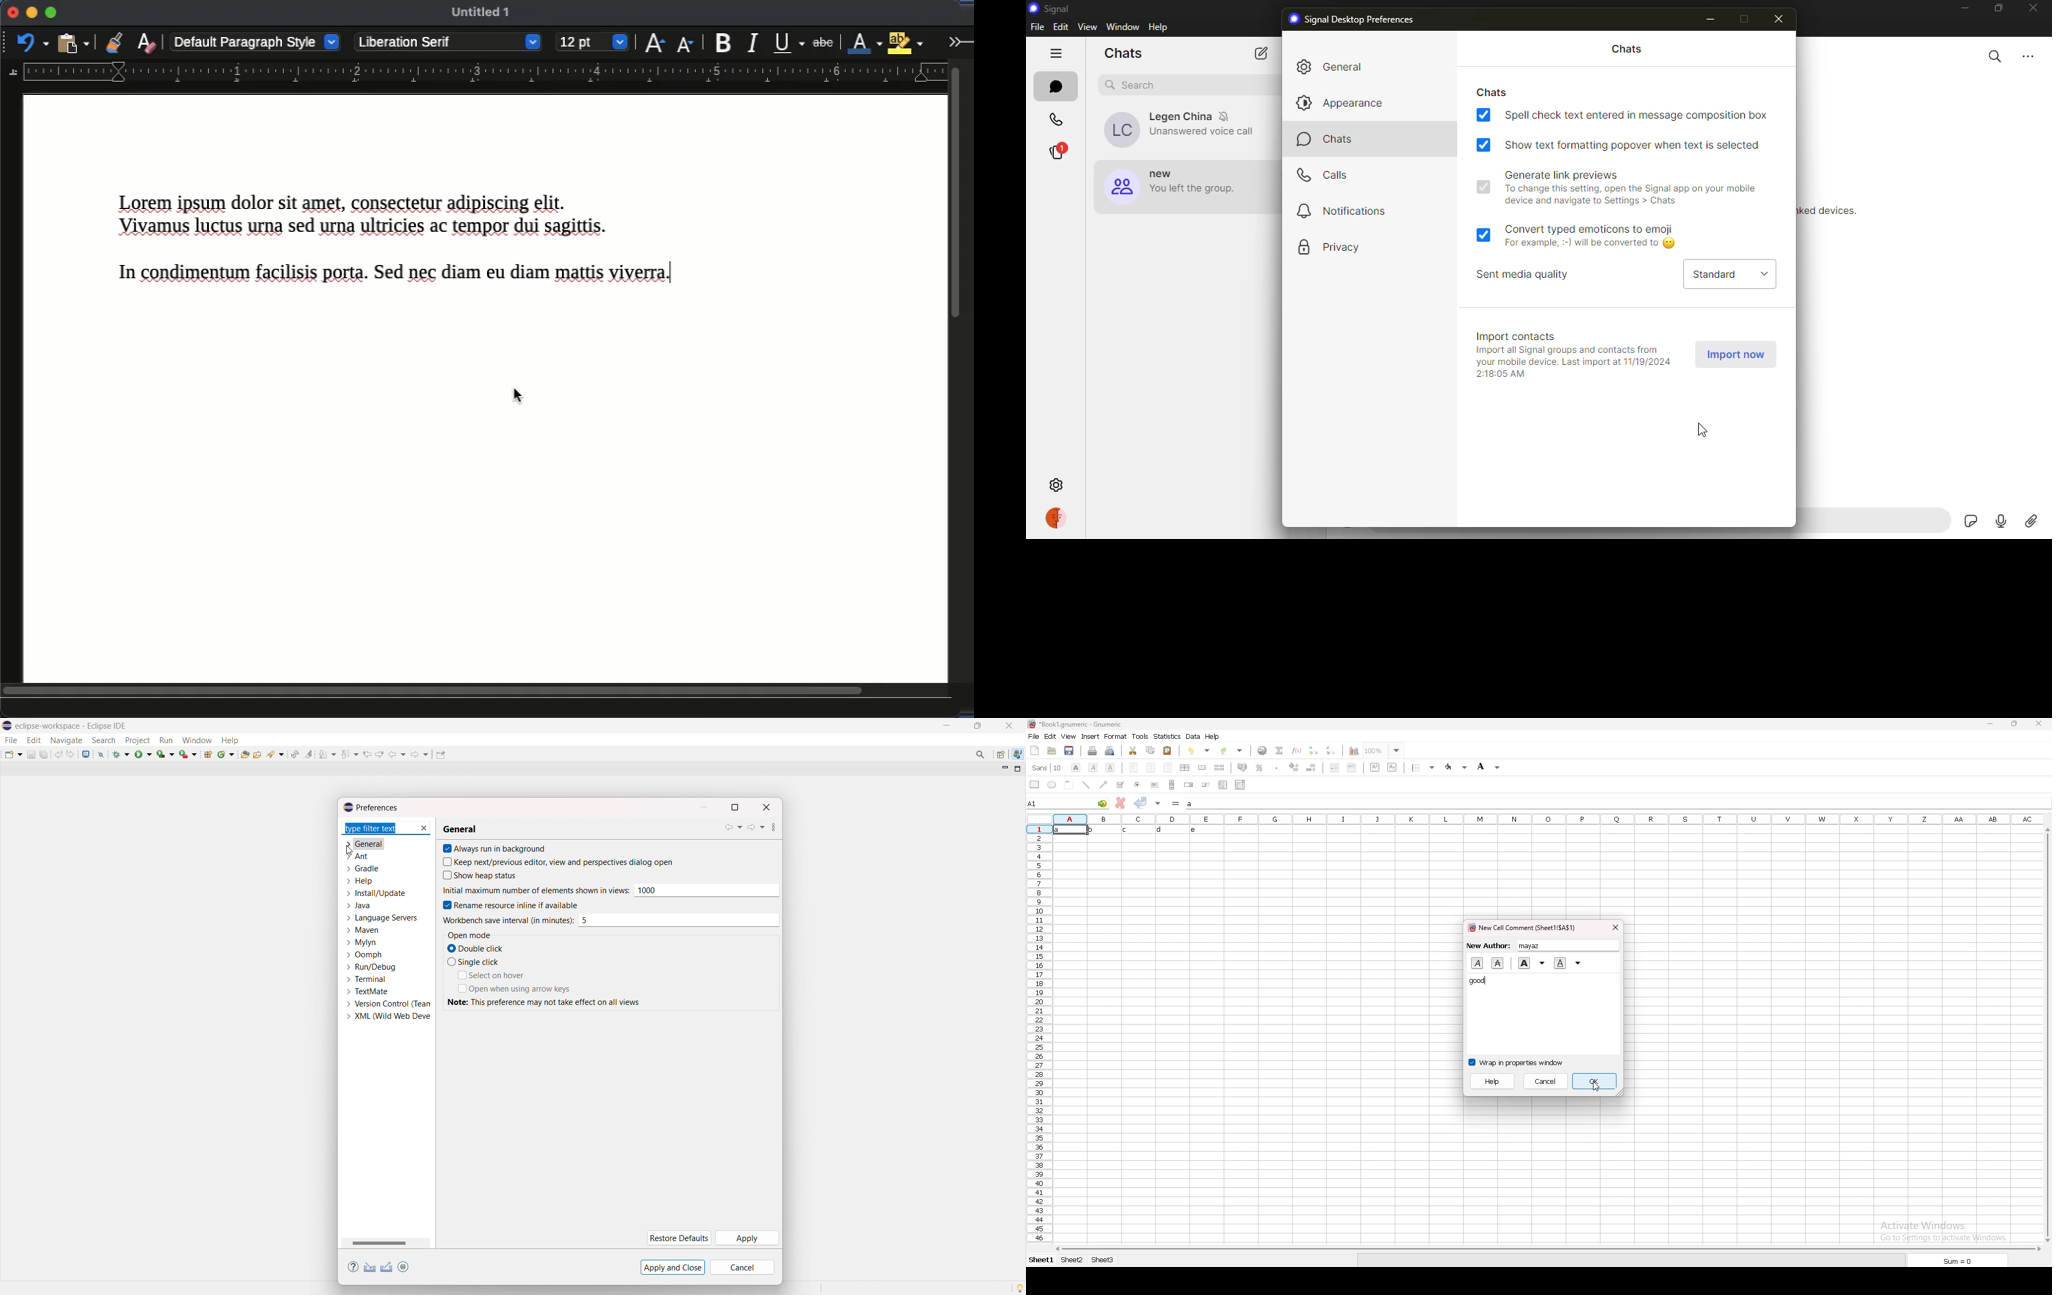 The width and height of the screenshot is (2072, 1316). I want to click on edit, so click(1060, 26).